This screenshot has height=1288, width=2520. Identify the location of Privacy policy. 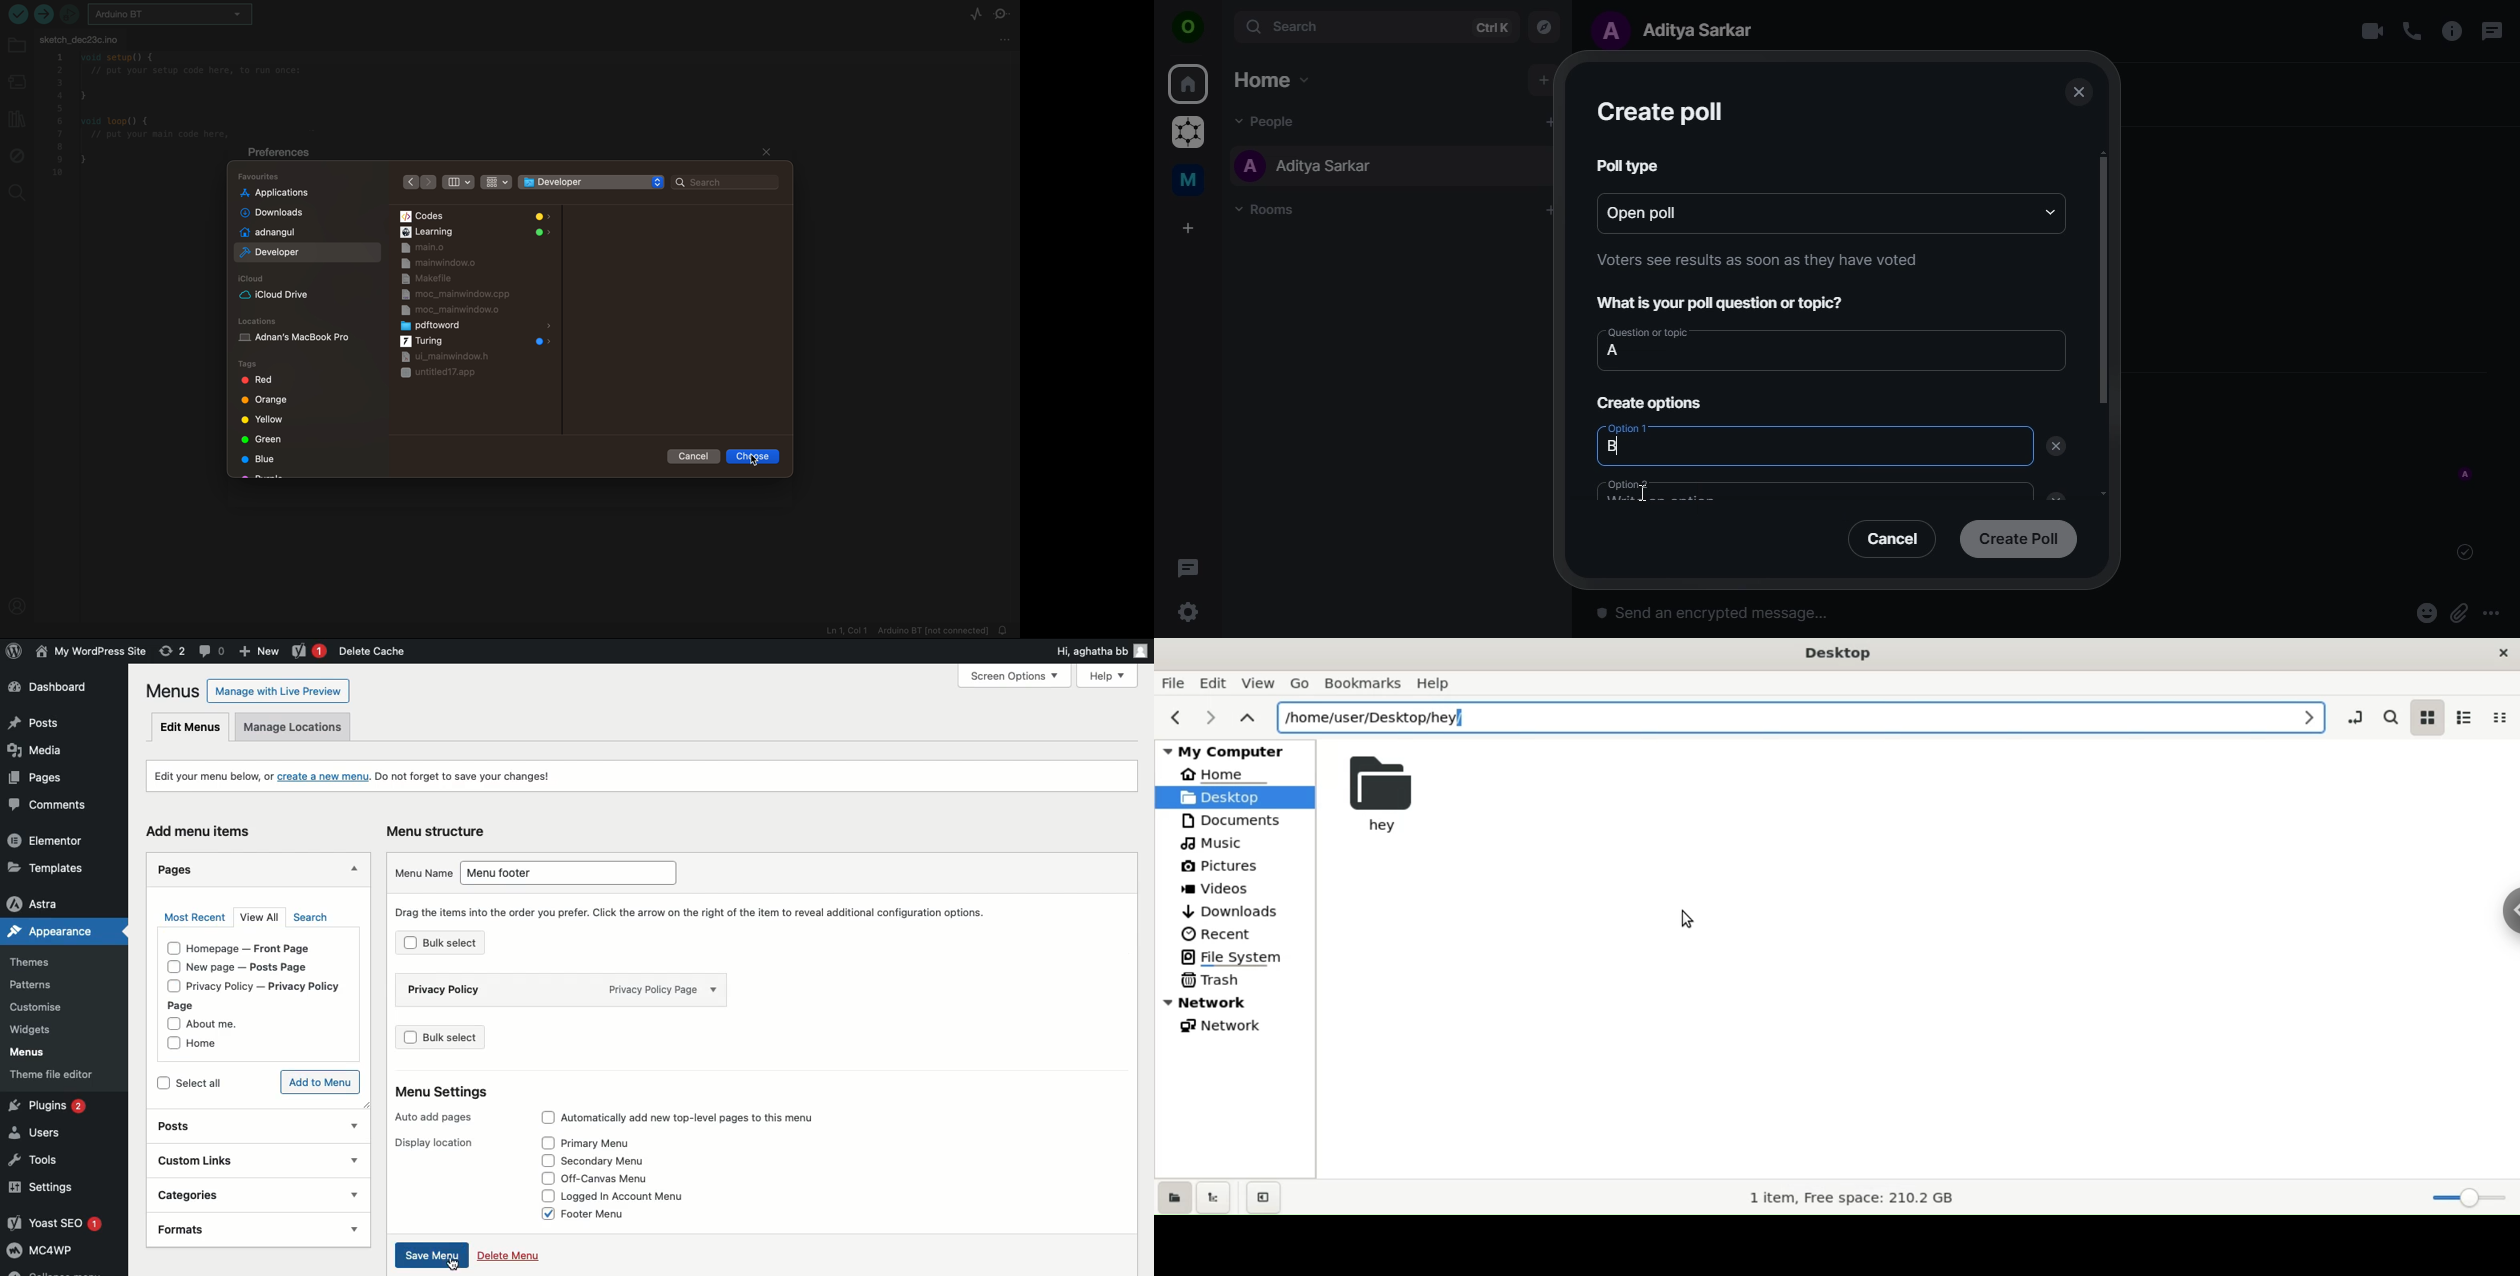
(484, 990).